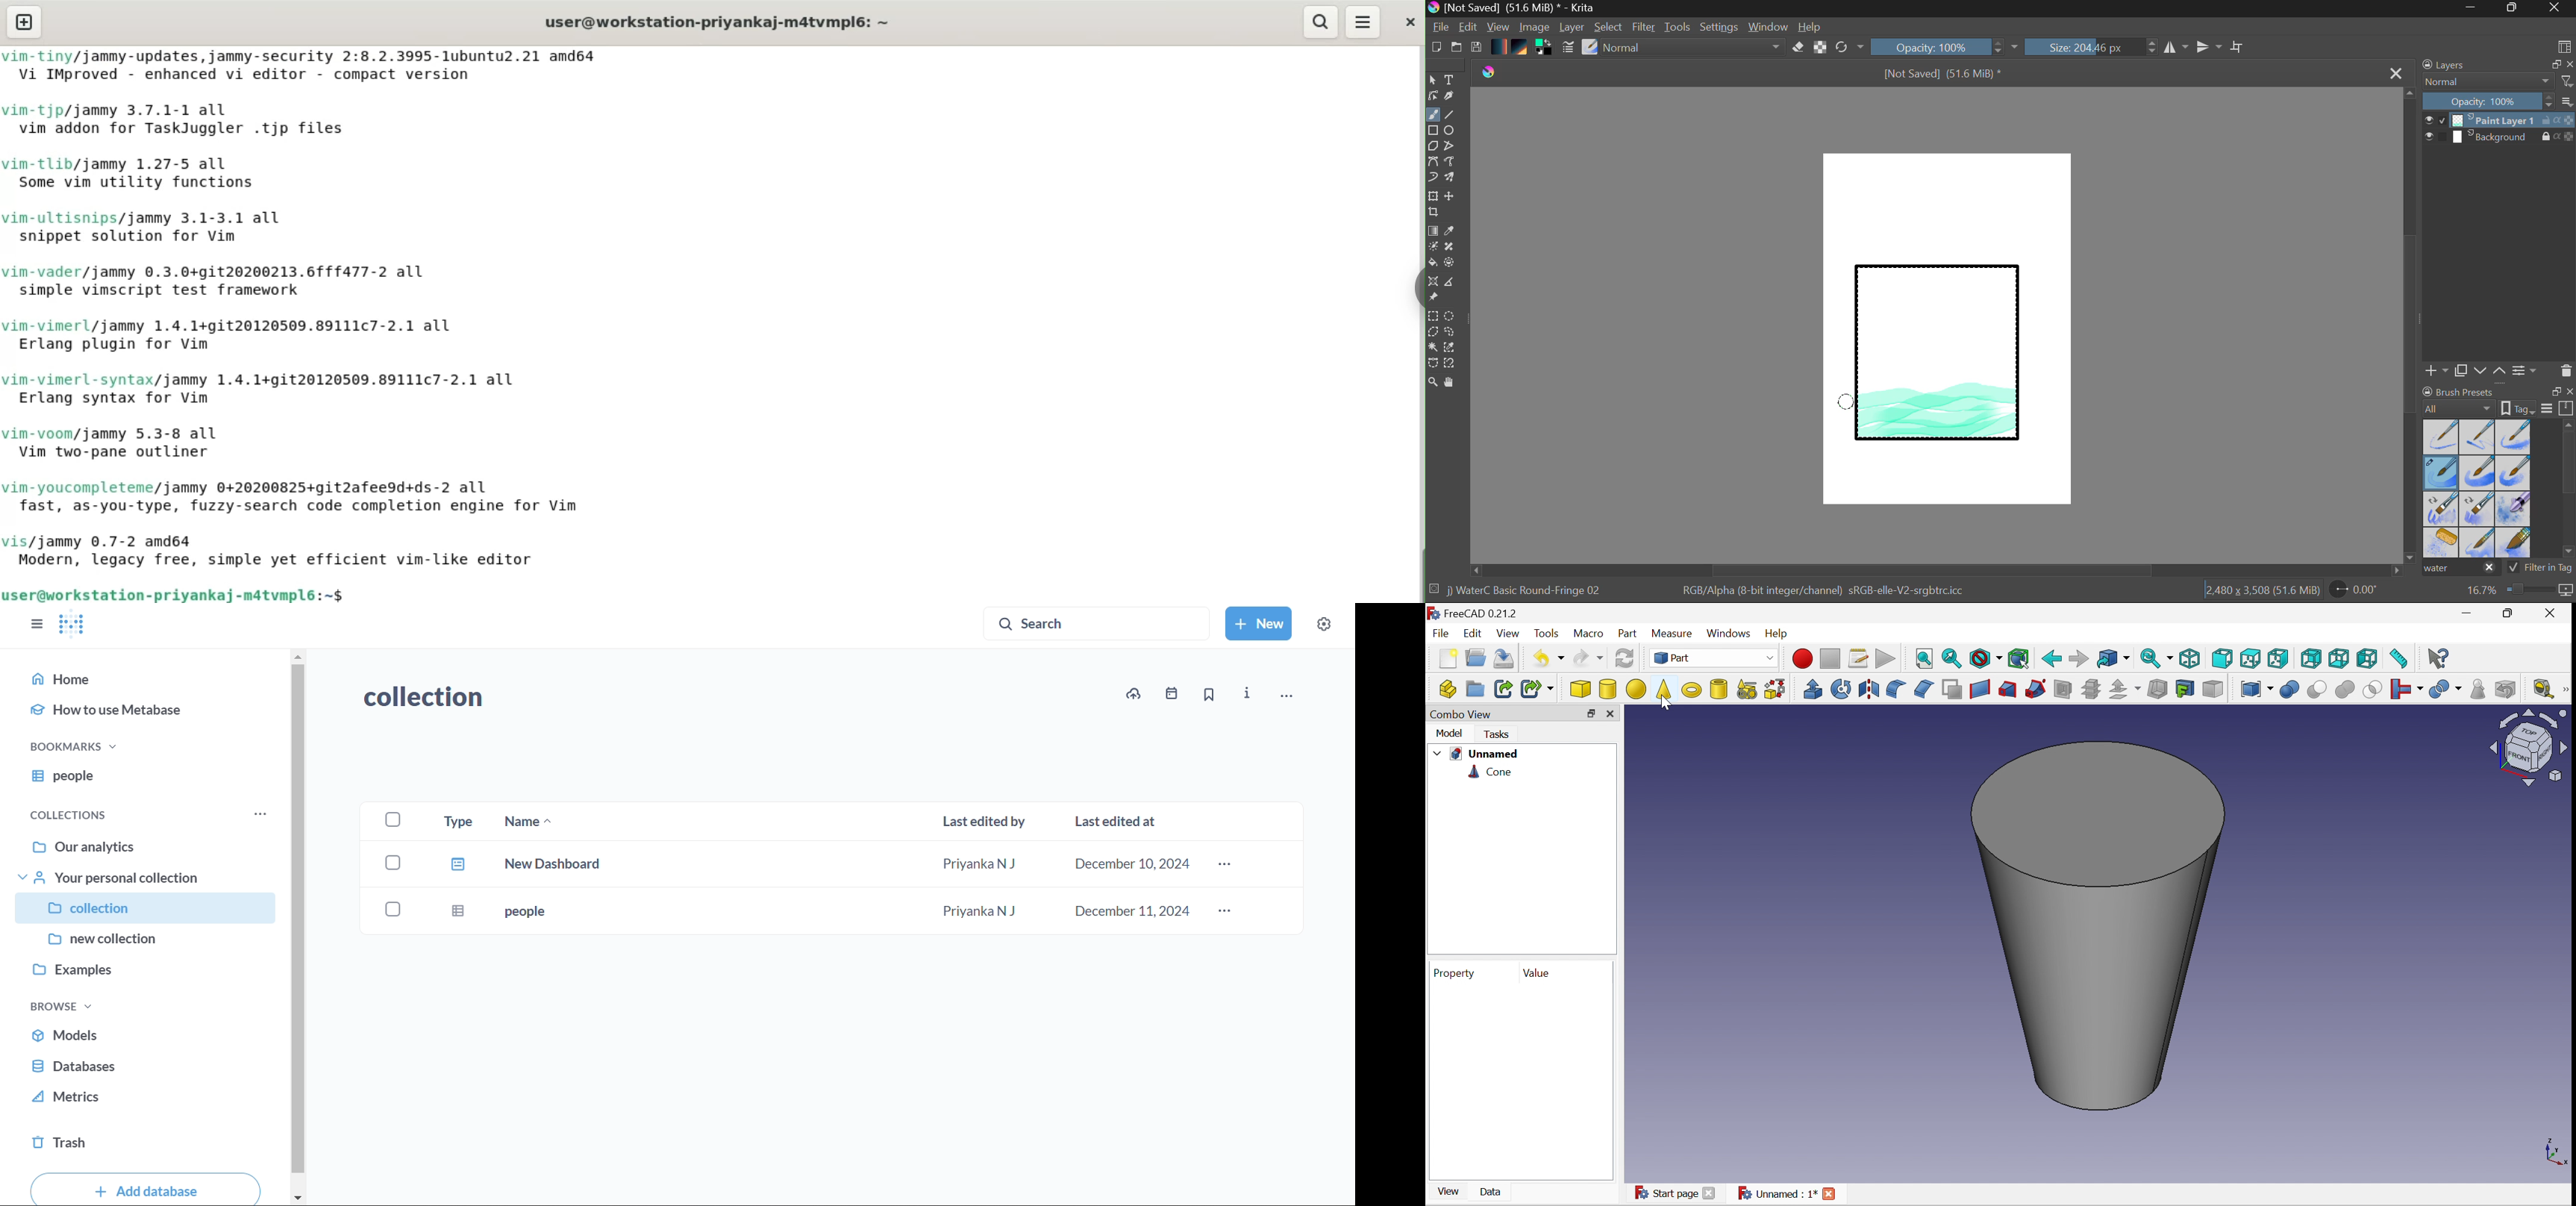 The width and height of the screenshot is (2576, 1232). I want to click on Move Layer Up, so click(2500, 370).